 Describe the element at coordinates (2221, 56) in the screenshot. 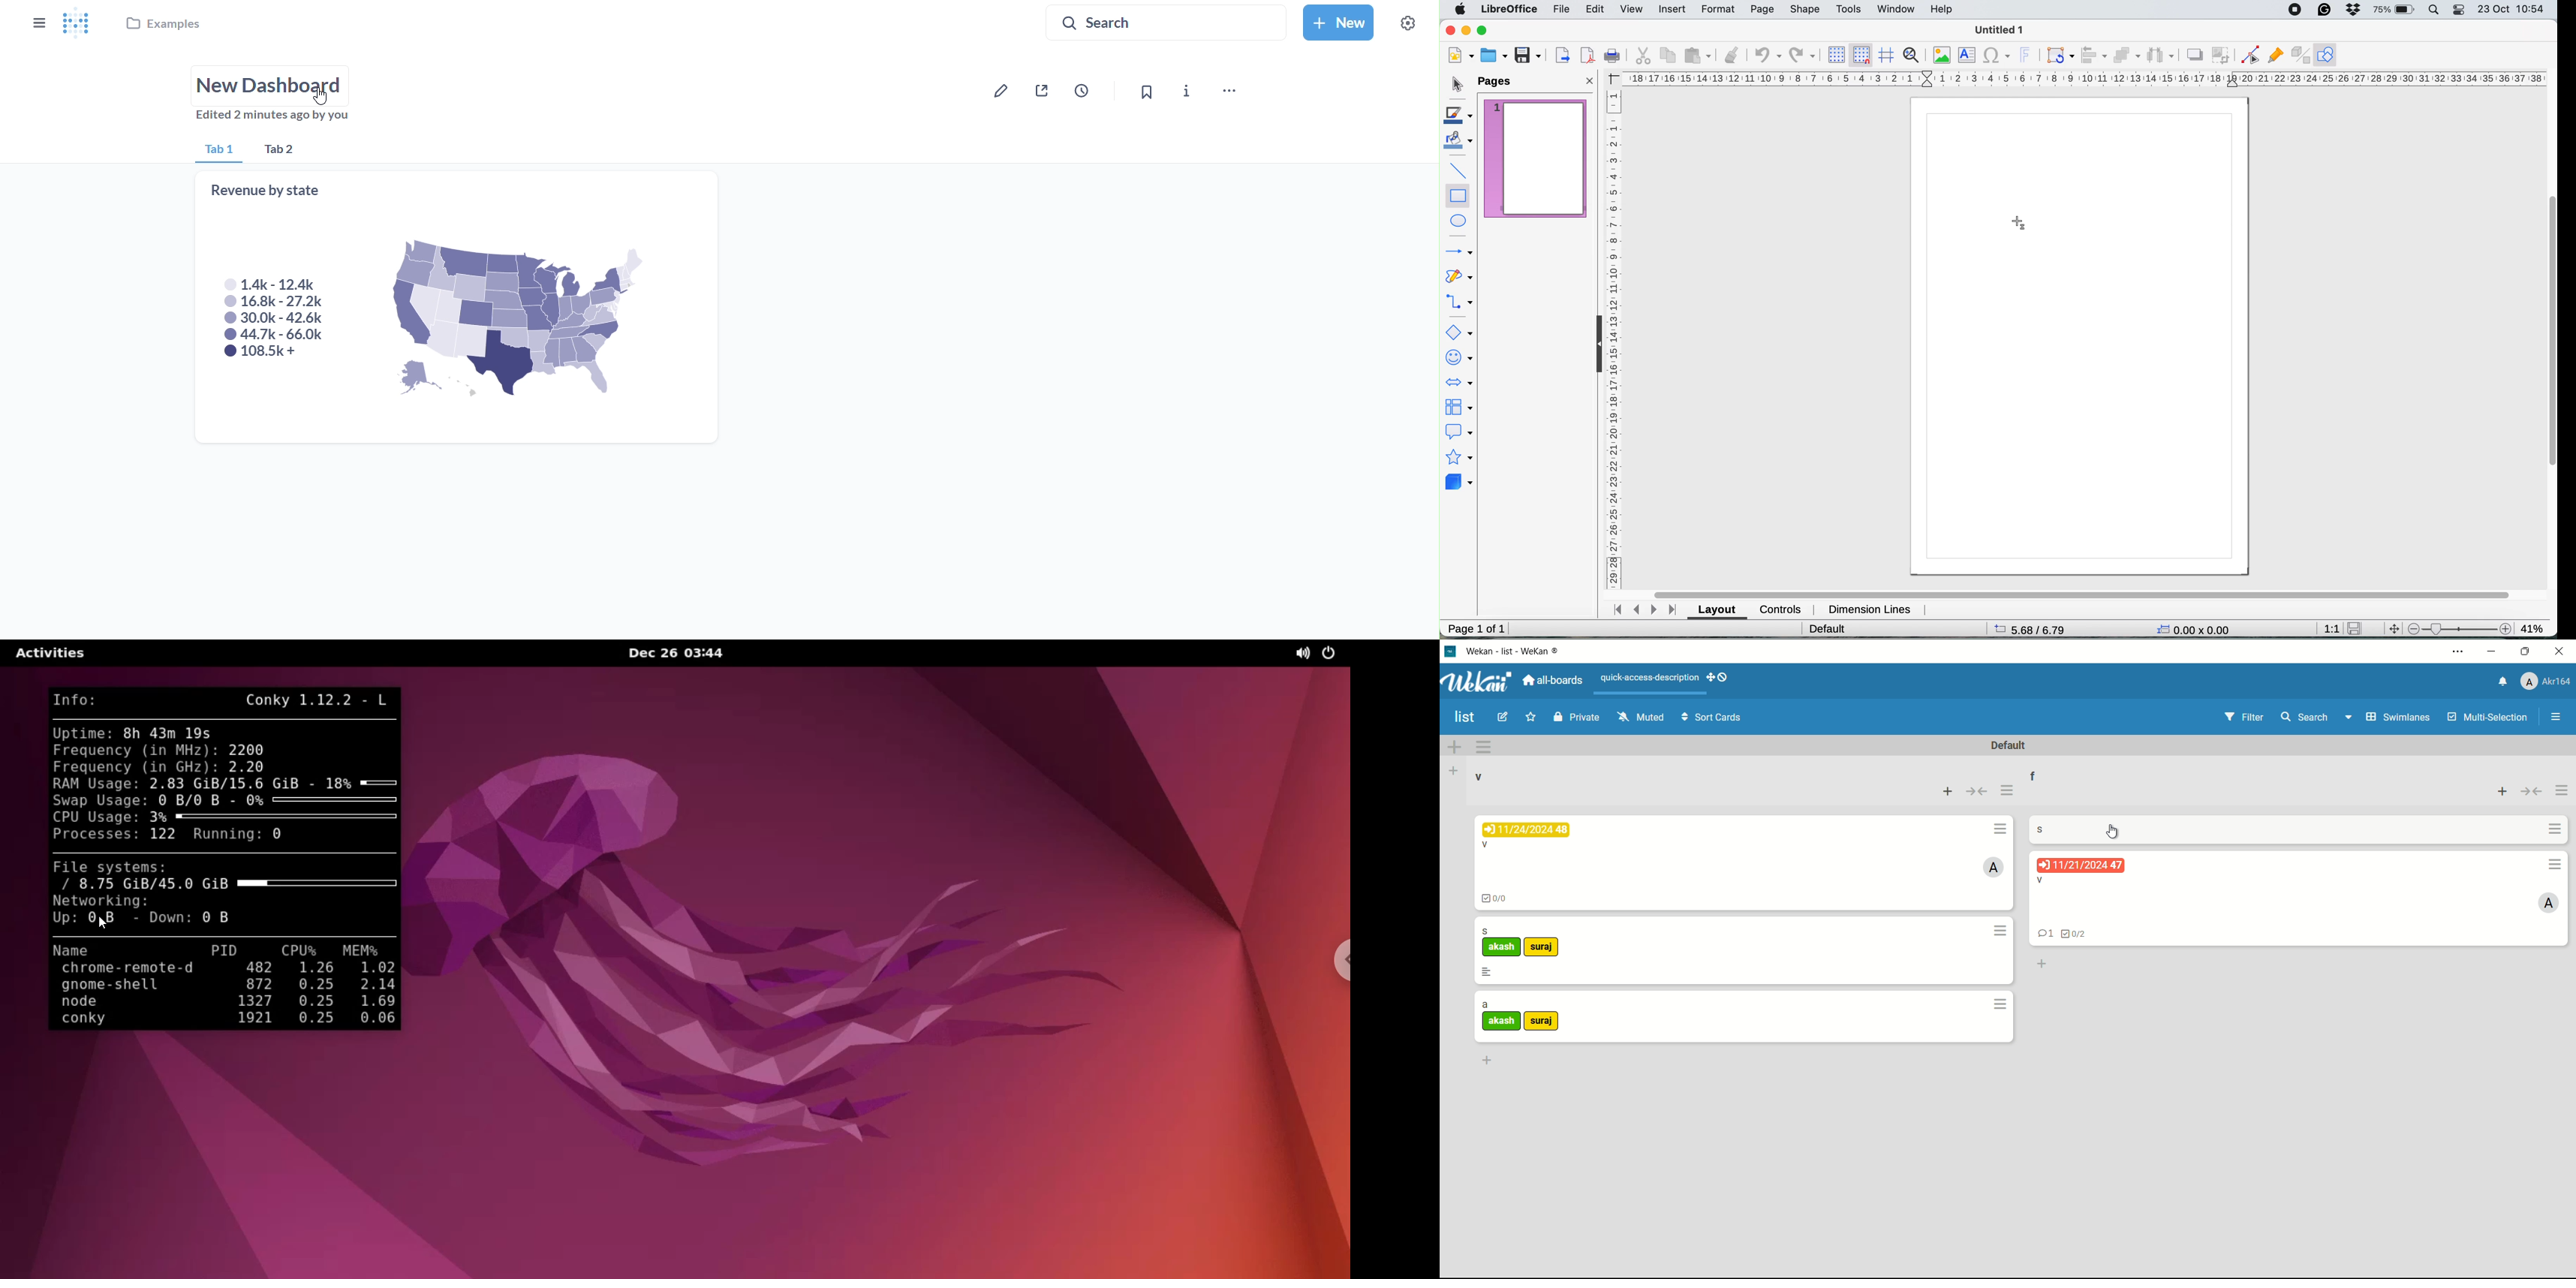

I see `crop image` at that location.